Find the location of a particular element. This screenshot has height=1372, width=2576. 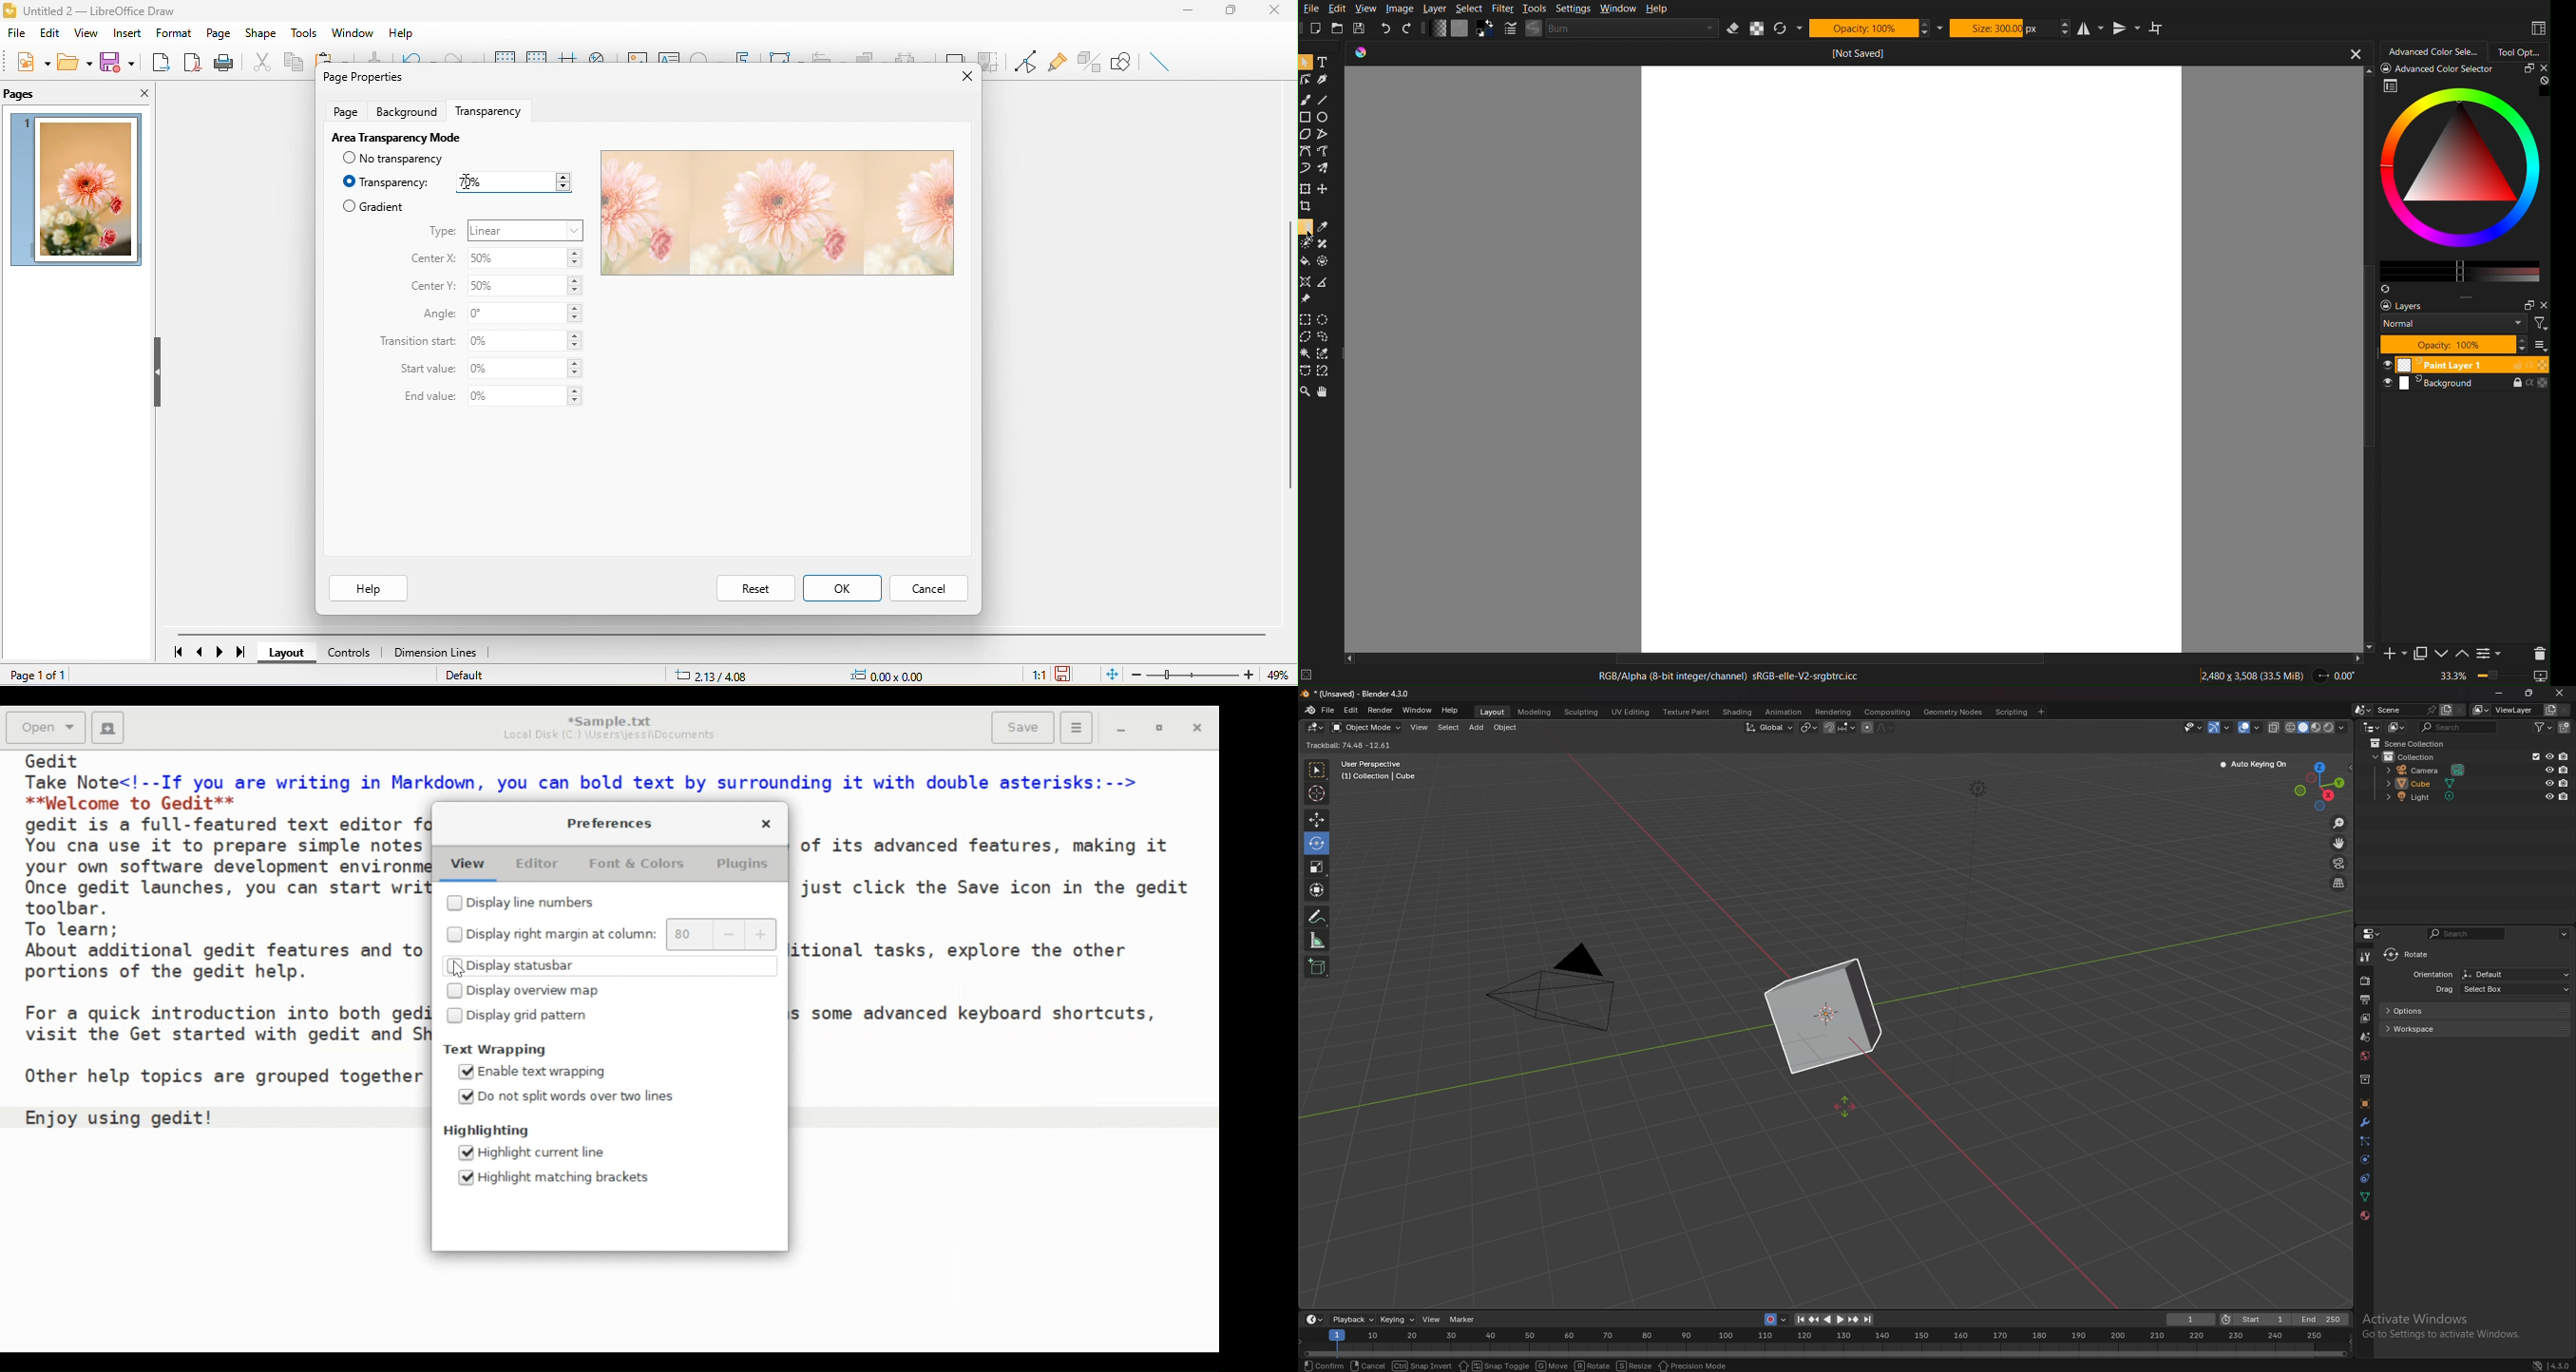

tools is located at coordinates (302, 32).